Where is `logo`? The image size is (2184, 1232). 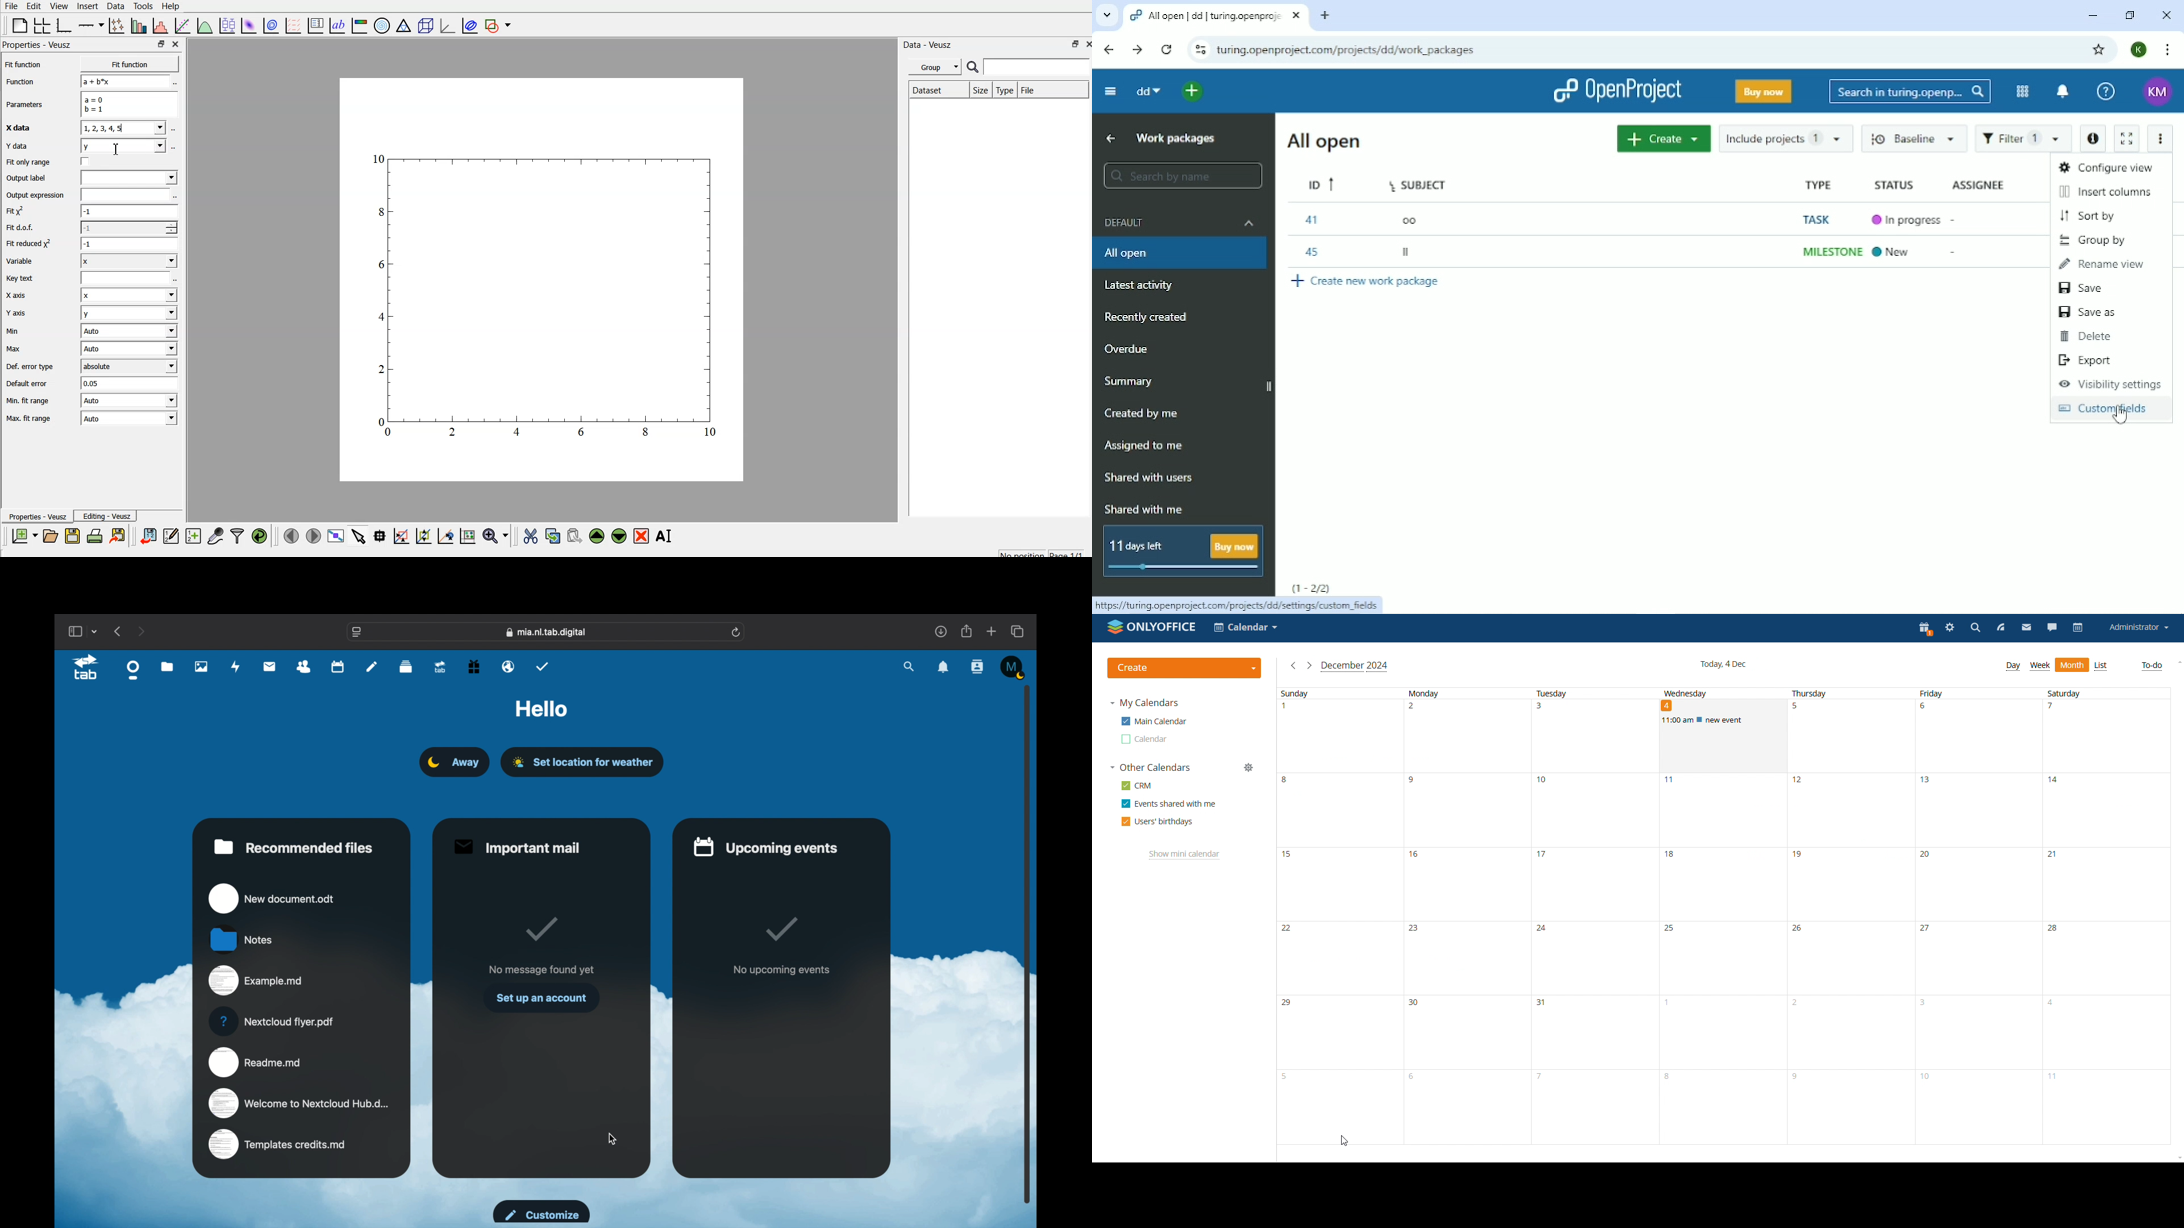
logo is located at coordinates (1152, 627).